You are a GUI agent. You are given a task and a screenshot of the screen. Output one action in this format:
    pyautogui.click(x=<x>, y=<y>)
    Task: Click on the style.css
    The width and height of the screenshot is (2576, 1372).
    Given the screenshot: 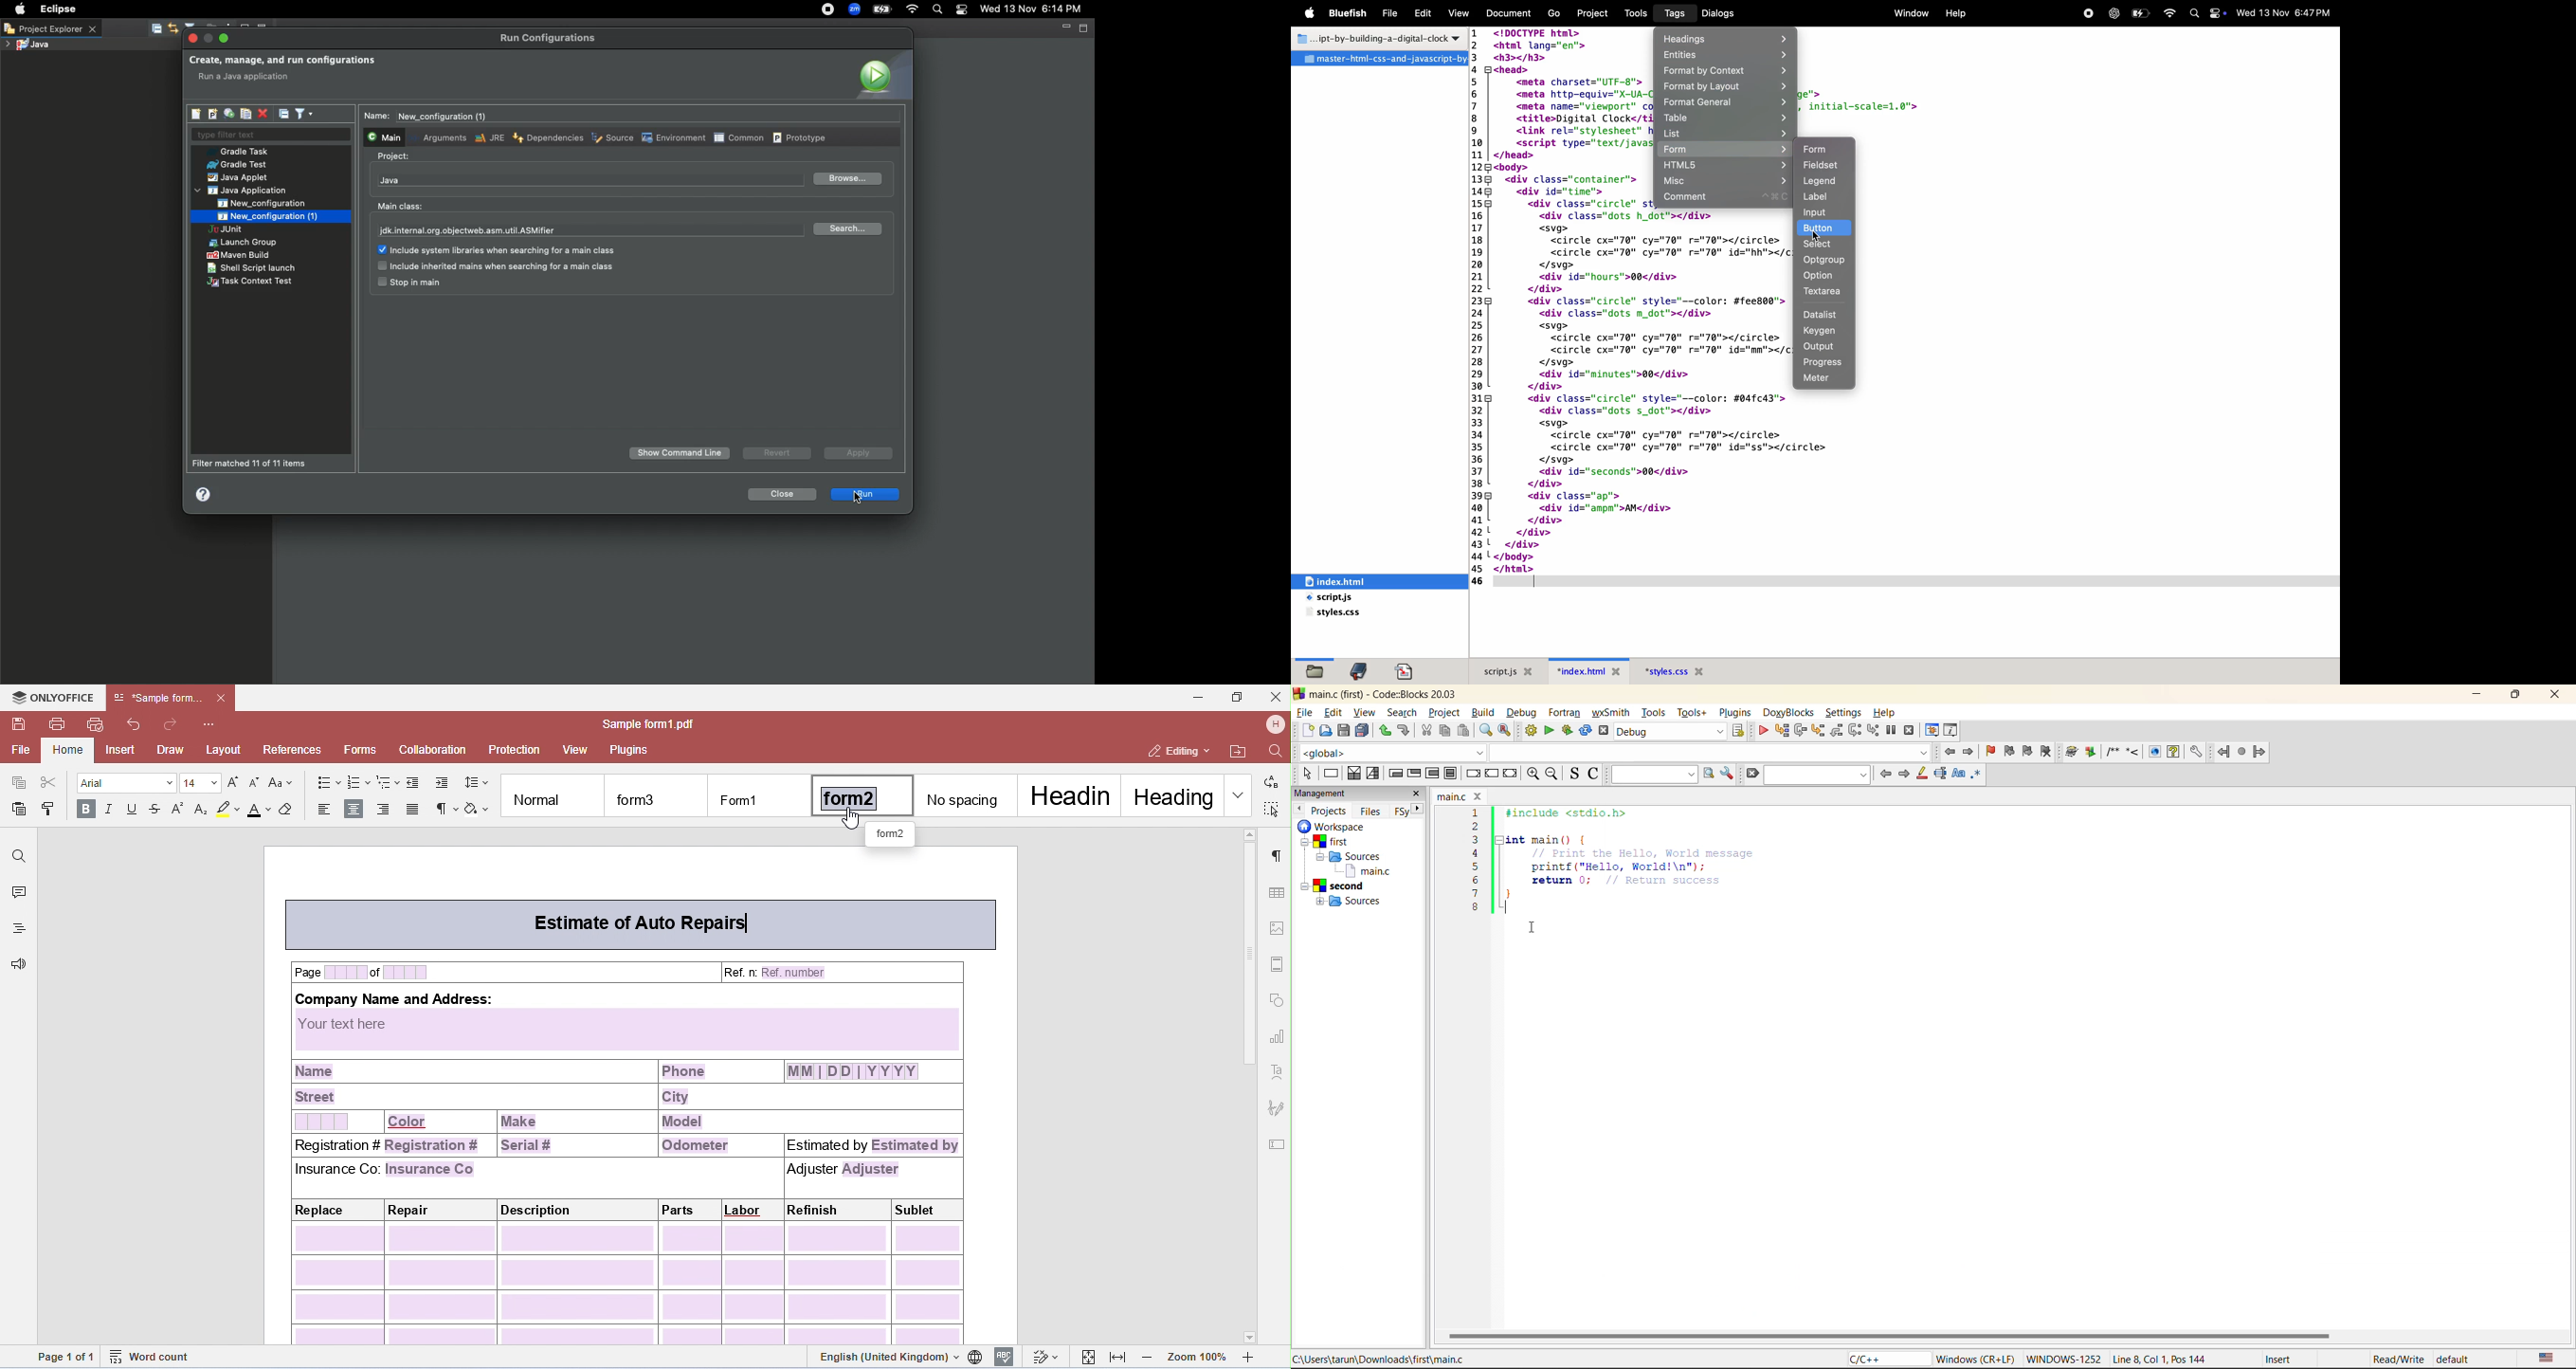 What is the action you would take?
    pyautogui.click(x=1358, y=613)
    